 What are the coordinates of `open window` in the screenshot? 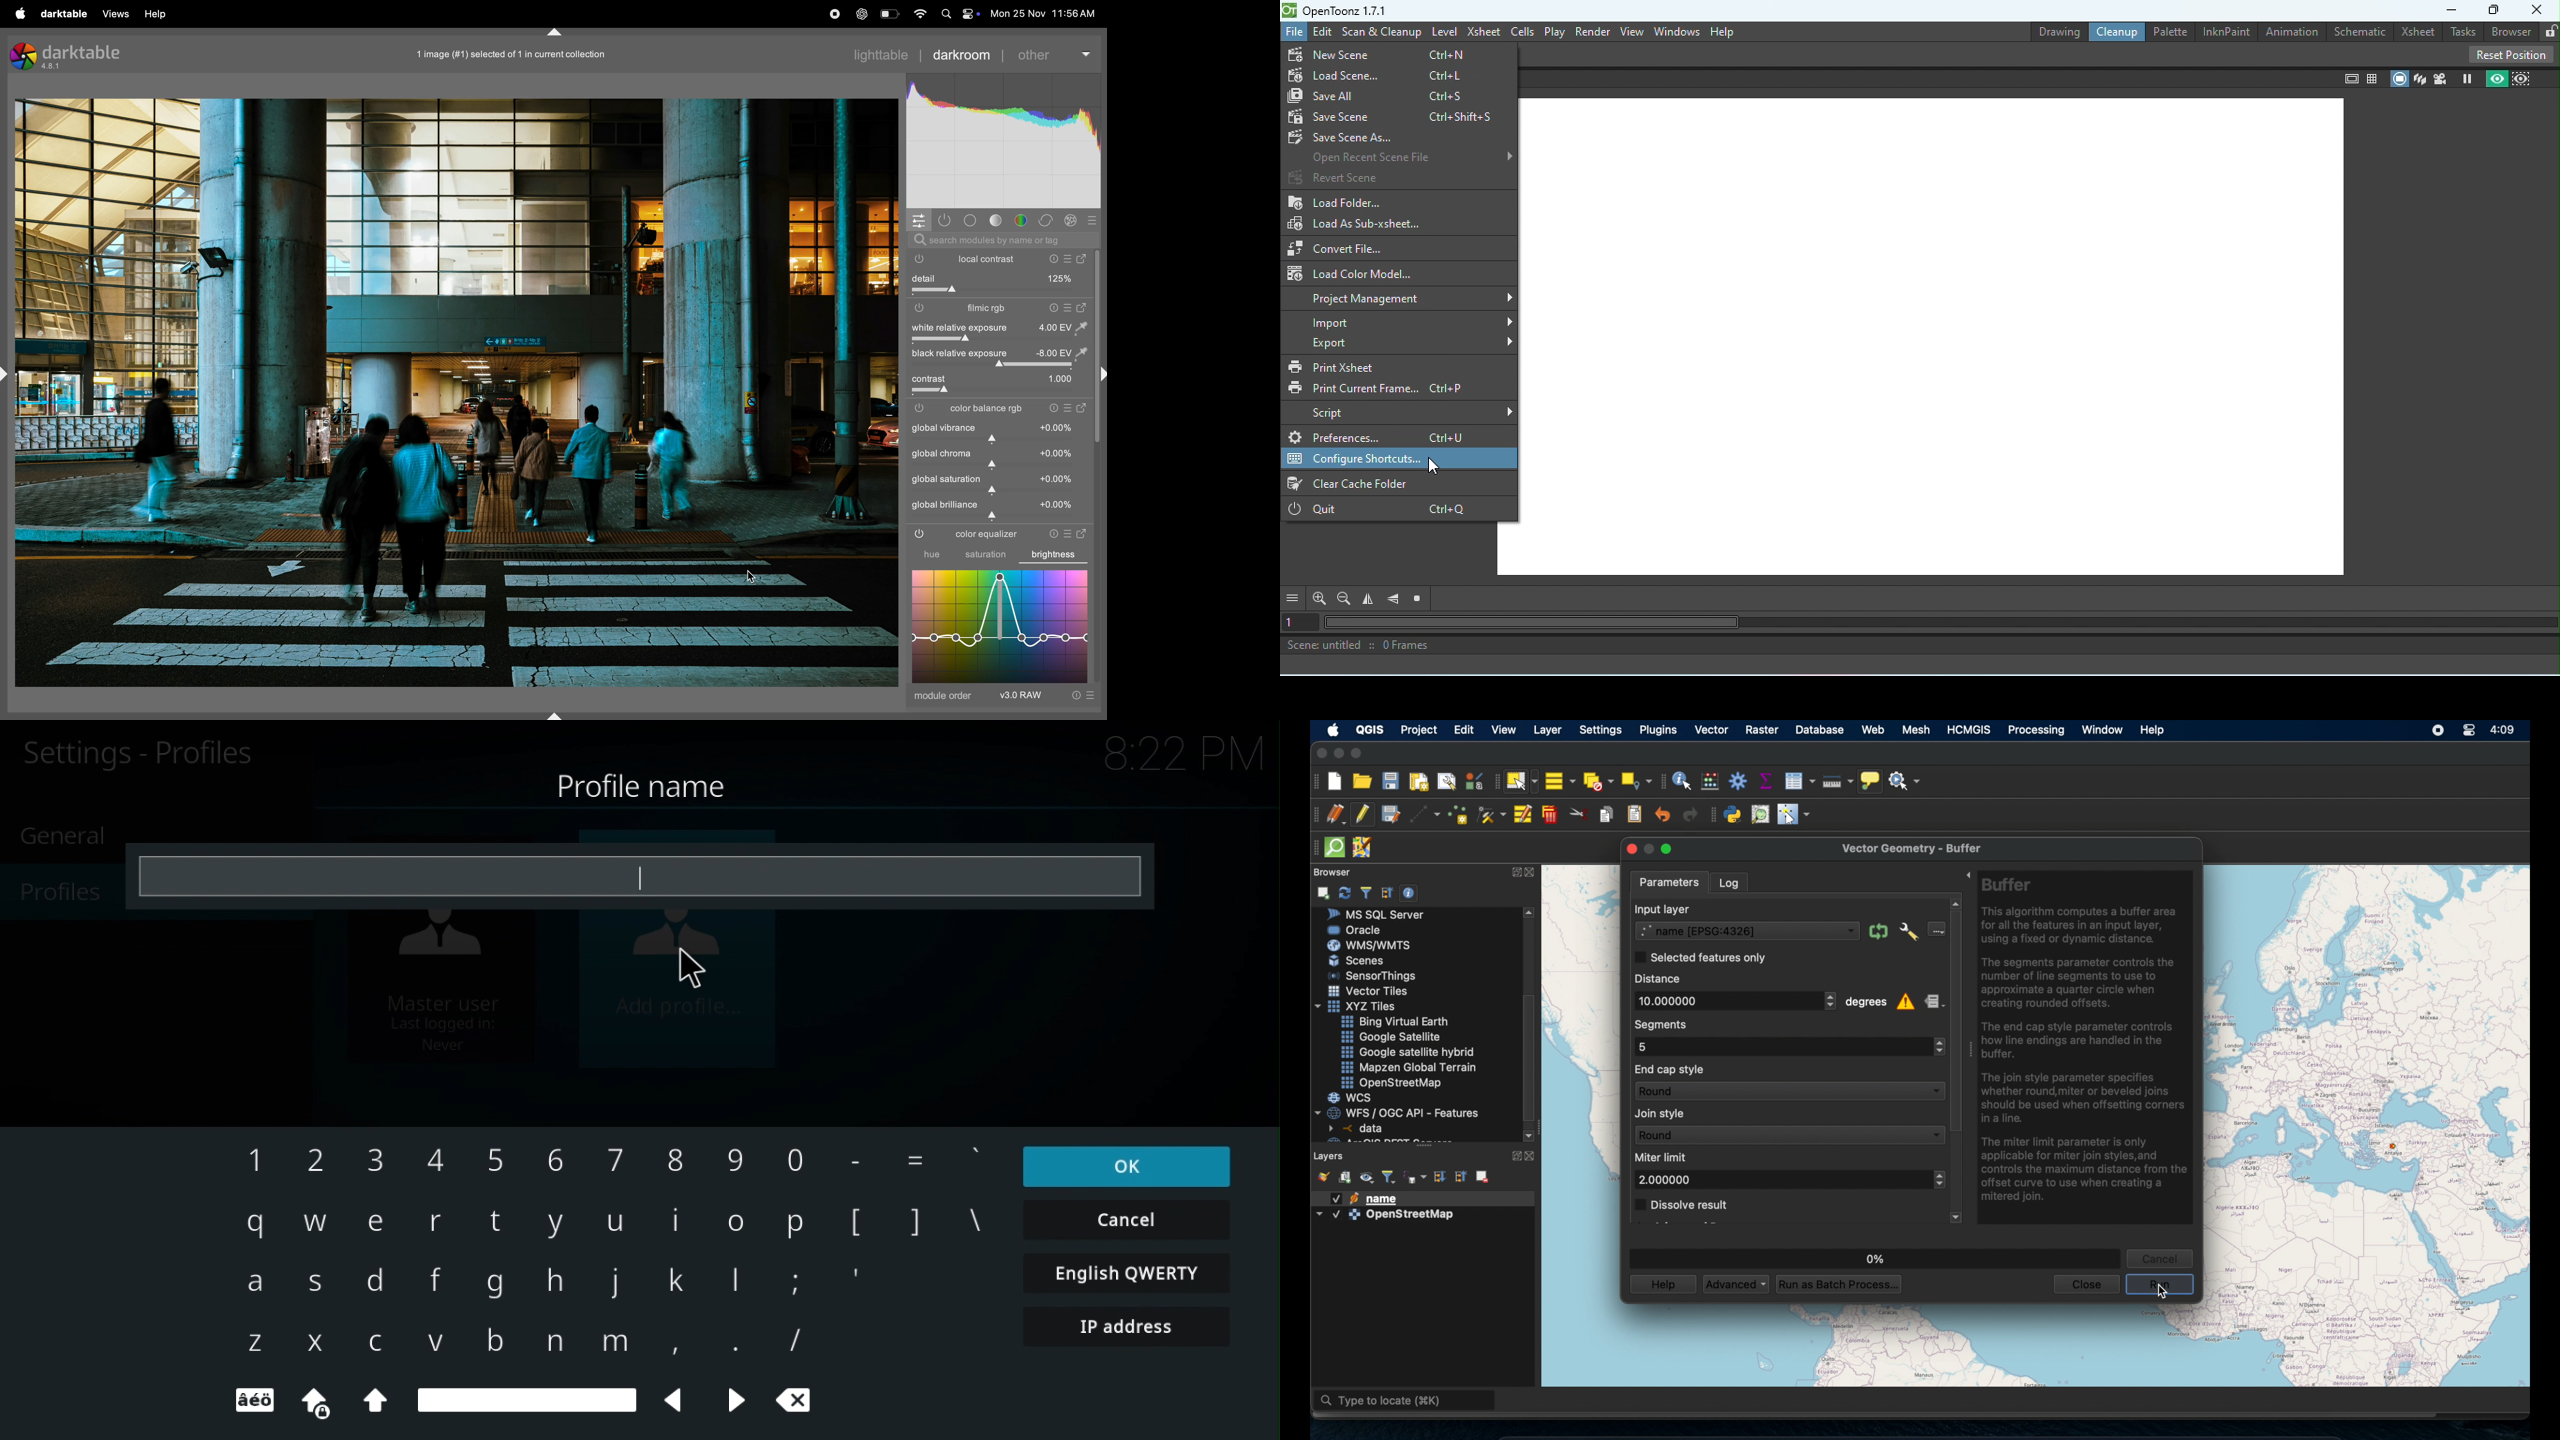 It's located at (1083, 409).